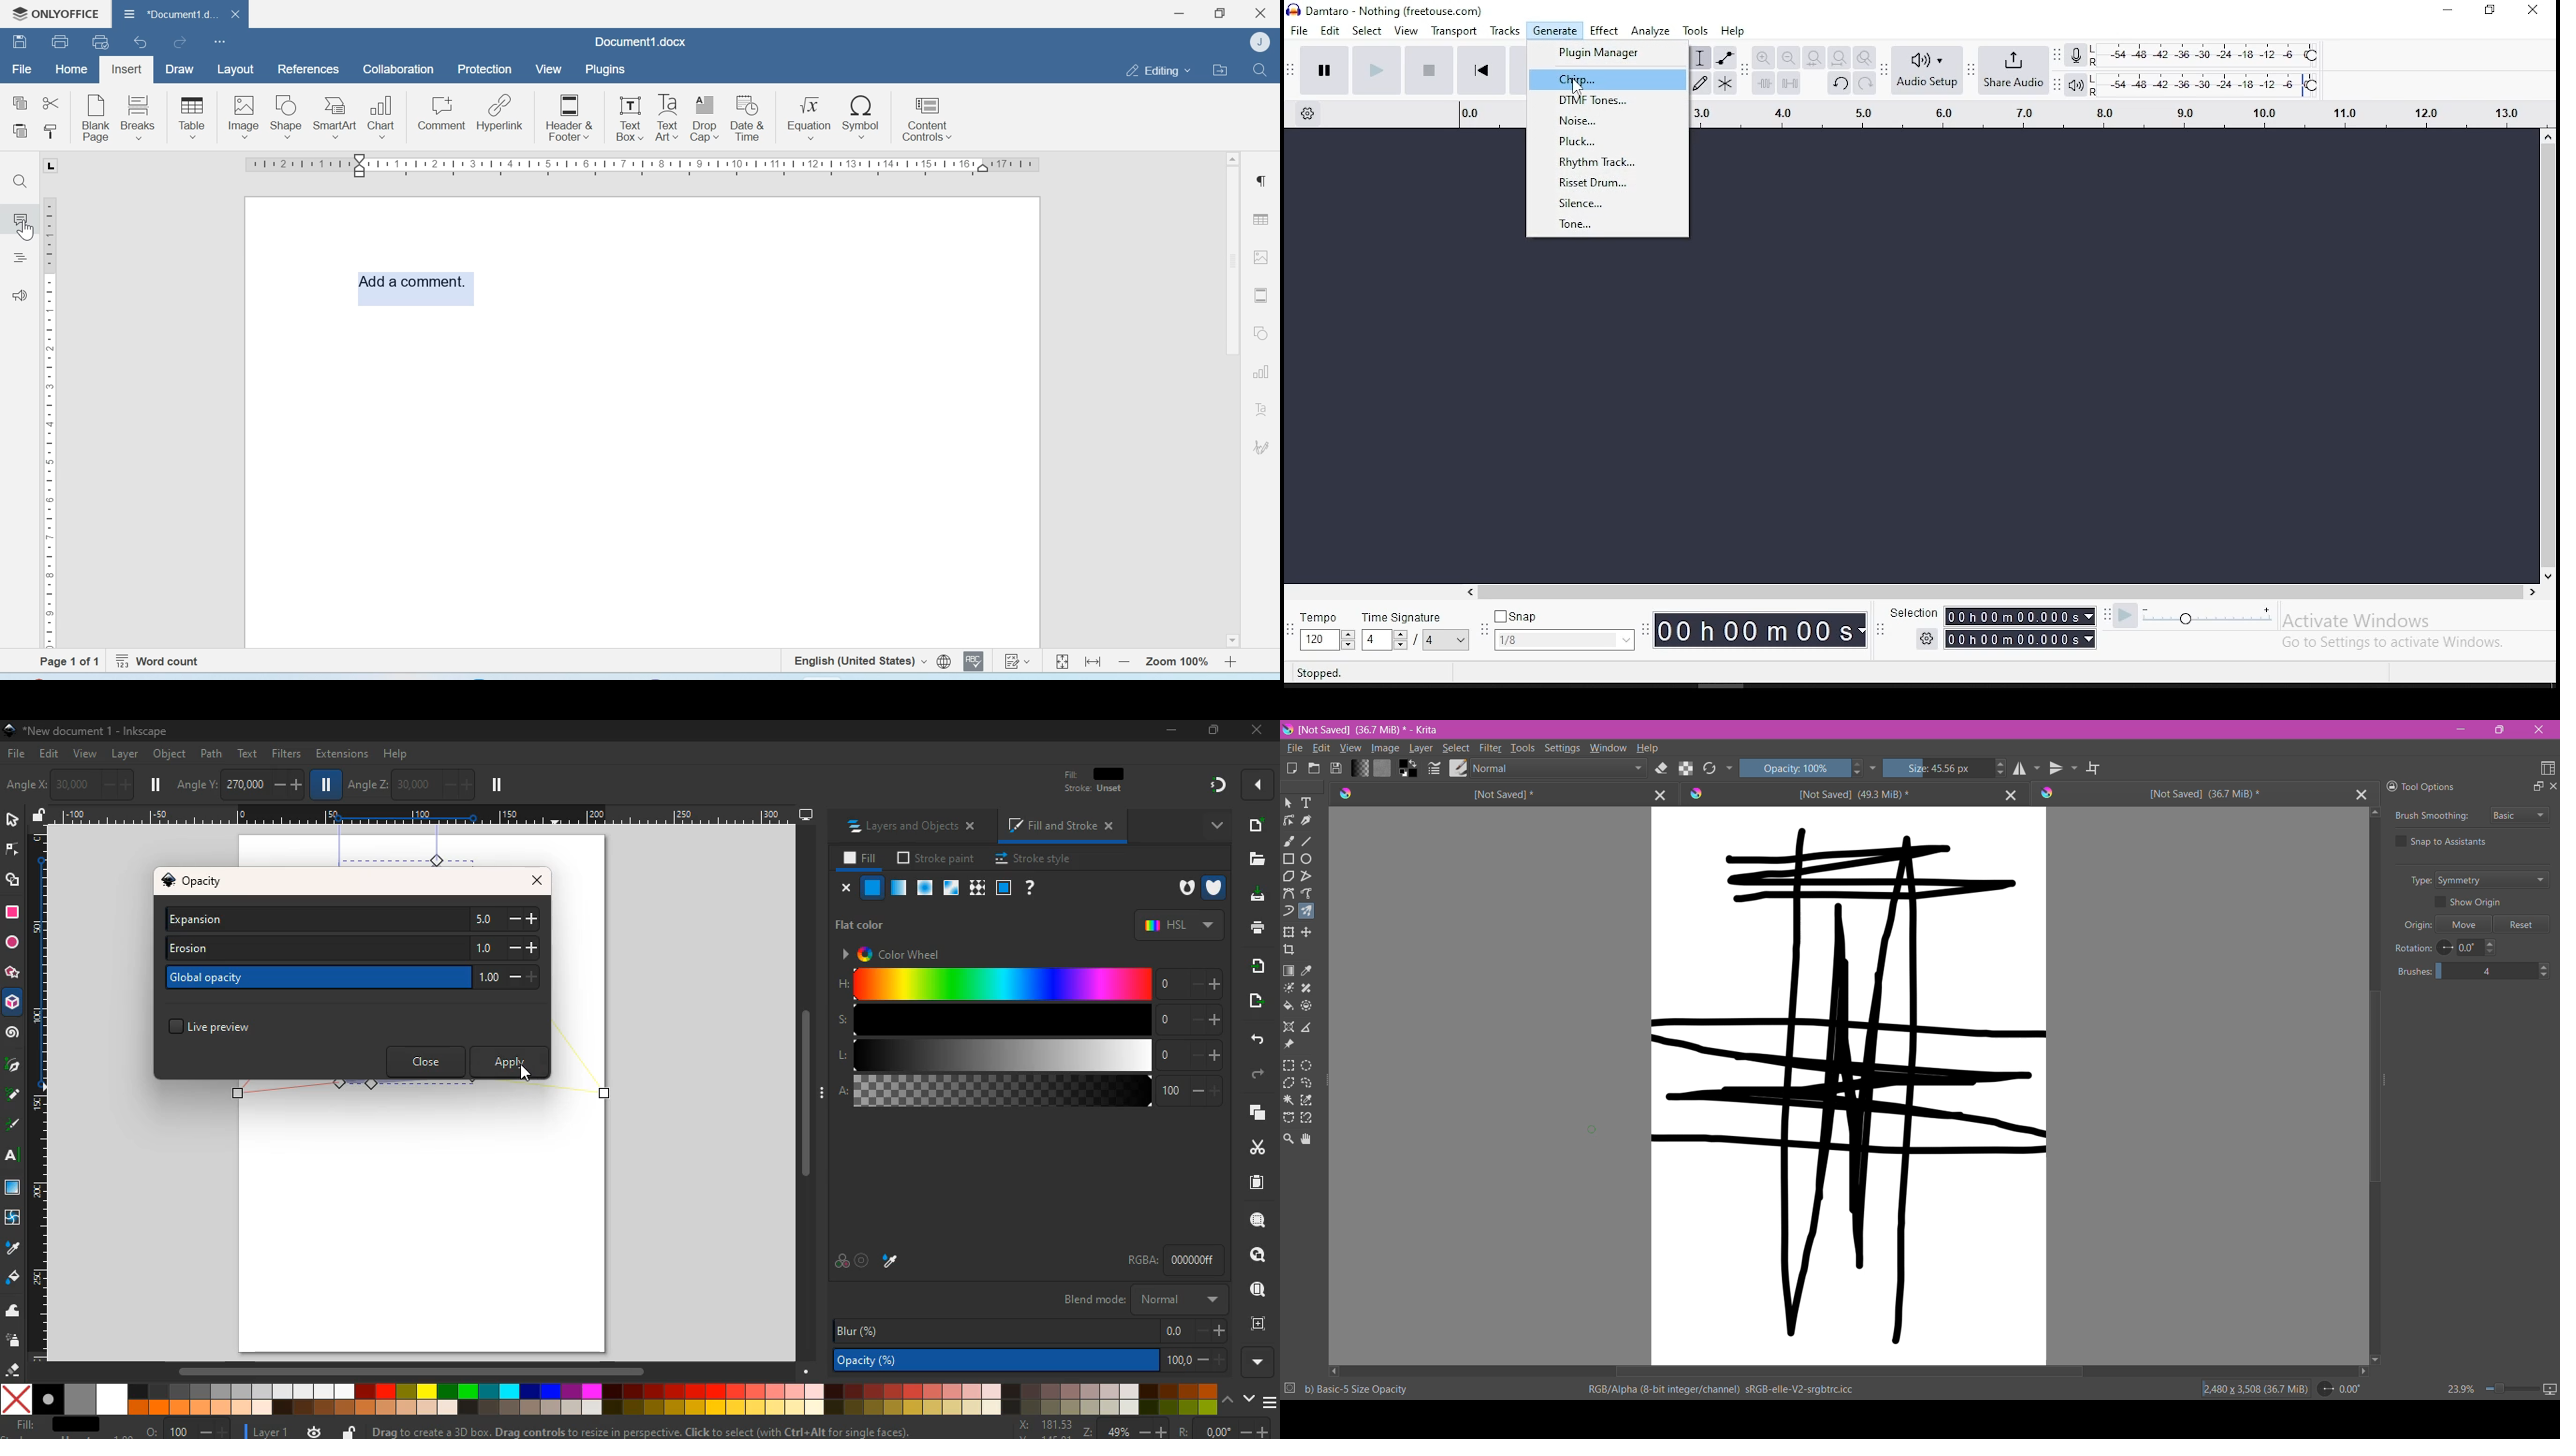  I want to click on Close Tab, so click(1657, 794).